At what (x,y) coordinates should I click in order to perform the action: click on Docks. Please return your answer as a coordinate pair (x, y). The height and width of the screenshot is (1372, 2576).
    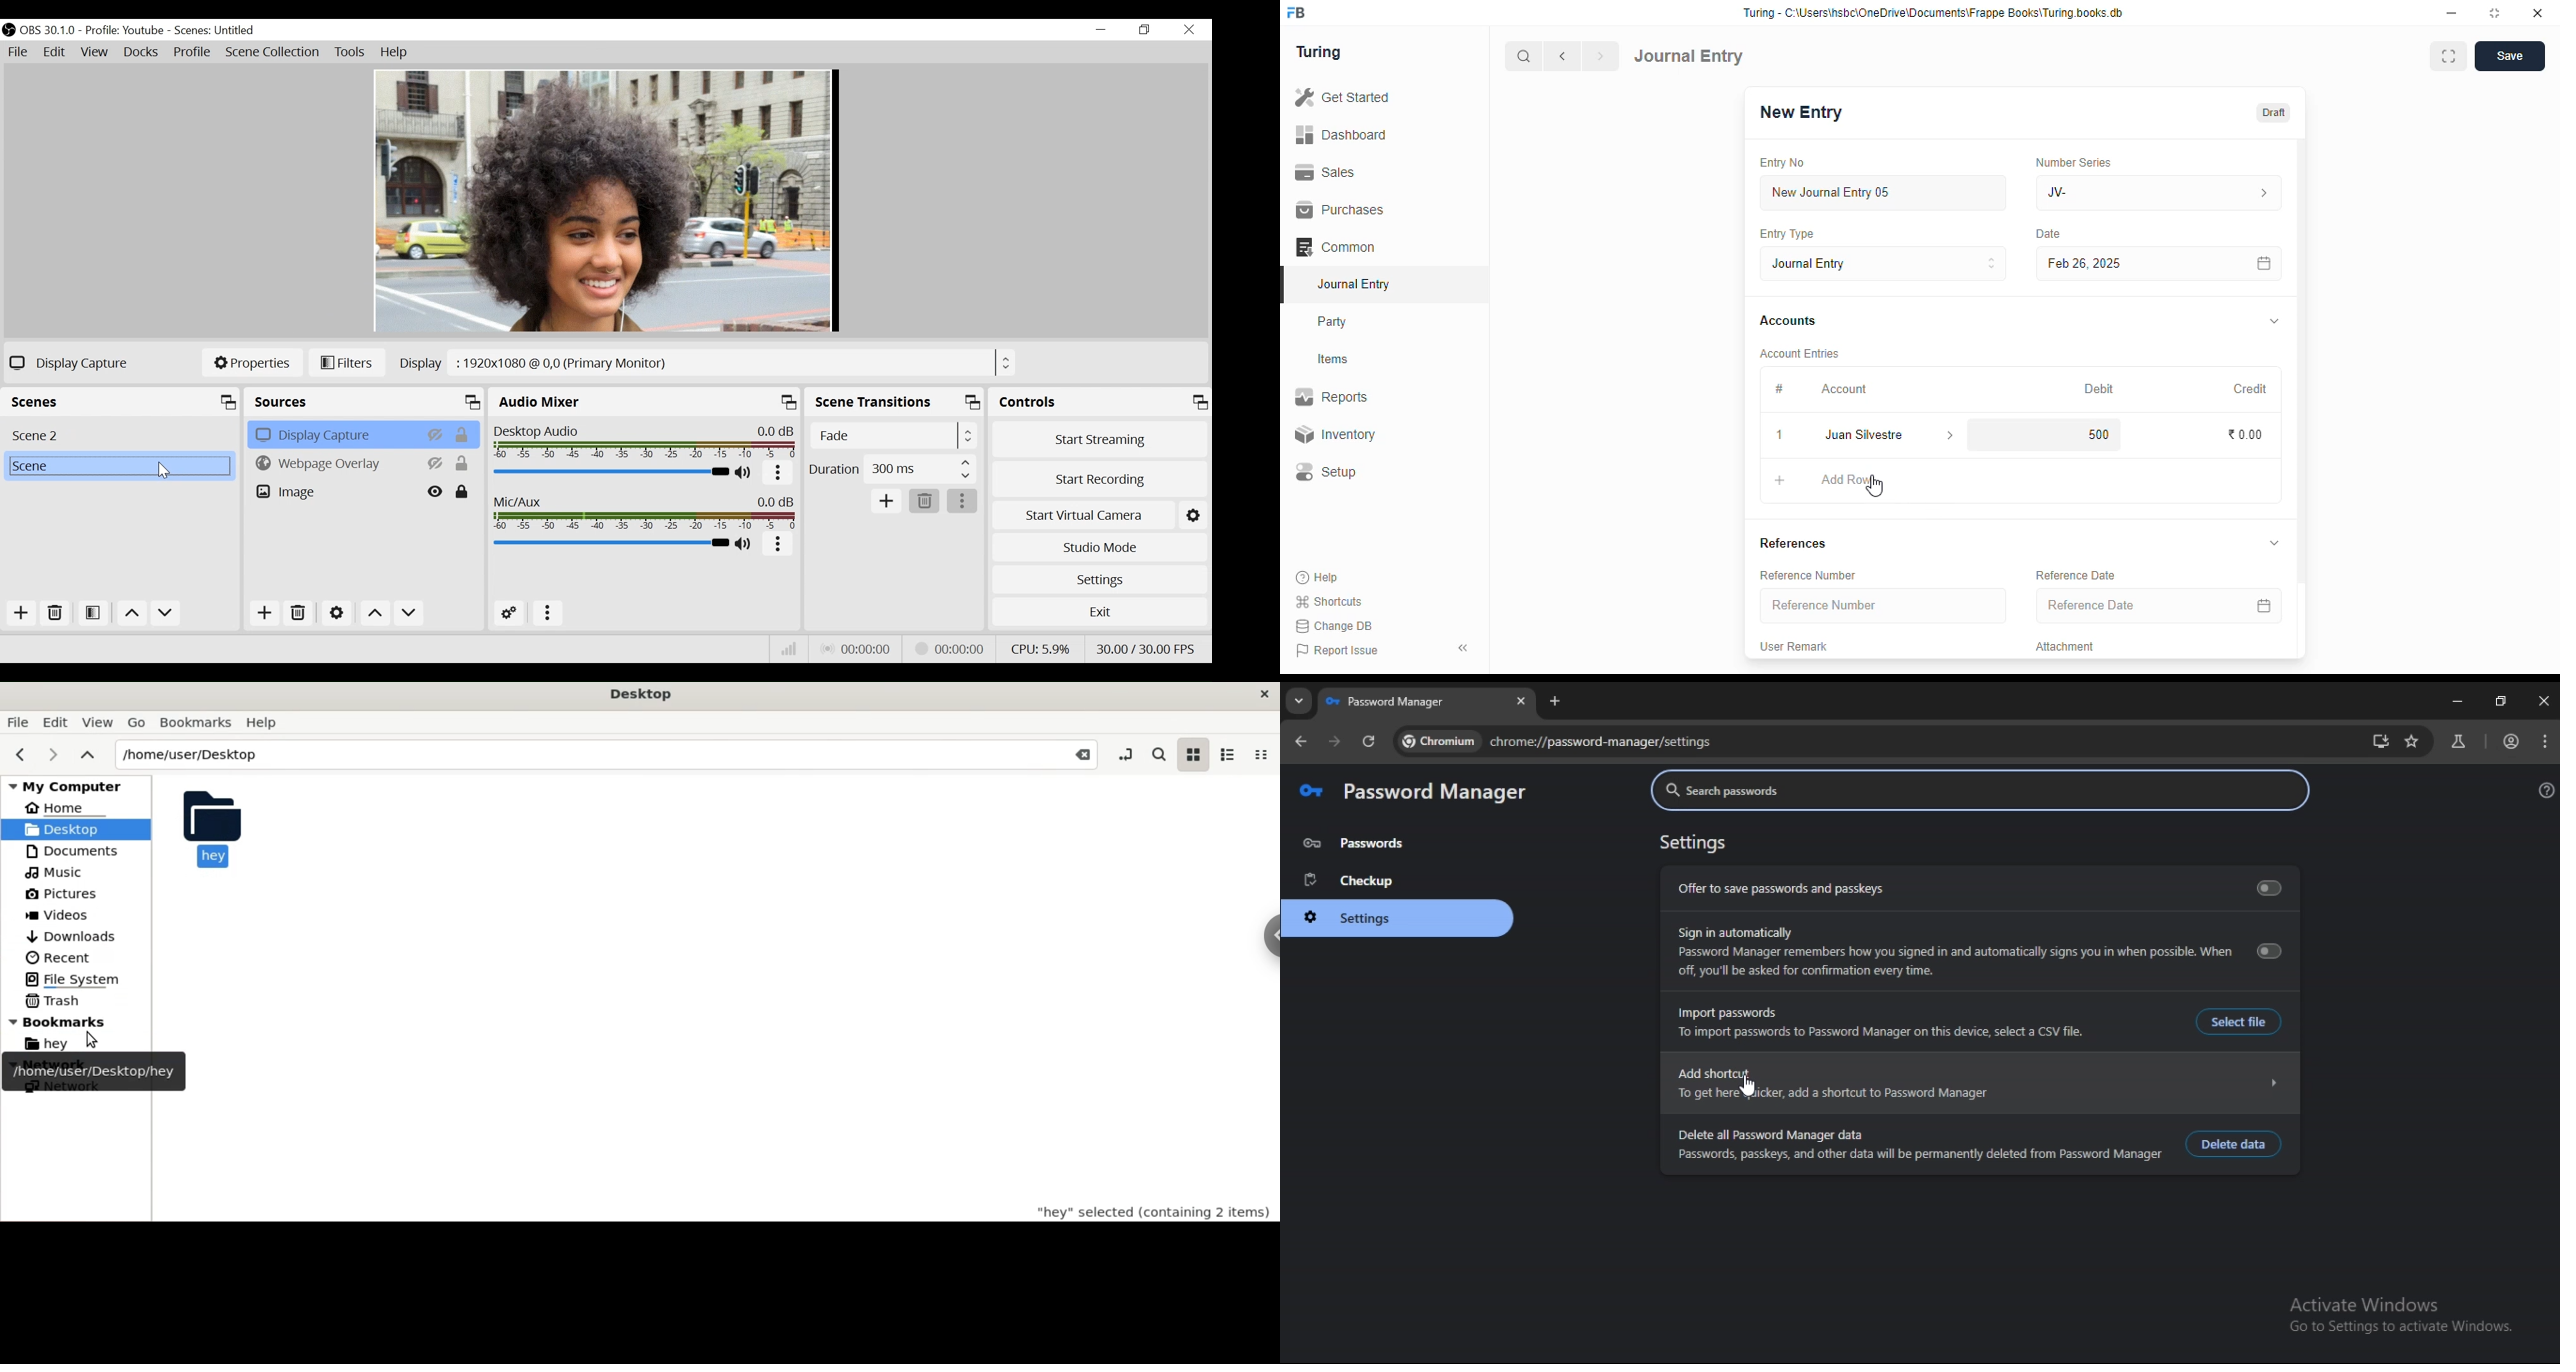
    Looking at the image, I should click on (142, 52).